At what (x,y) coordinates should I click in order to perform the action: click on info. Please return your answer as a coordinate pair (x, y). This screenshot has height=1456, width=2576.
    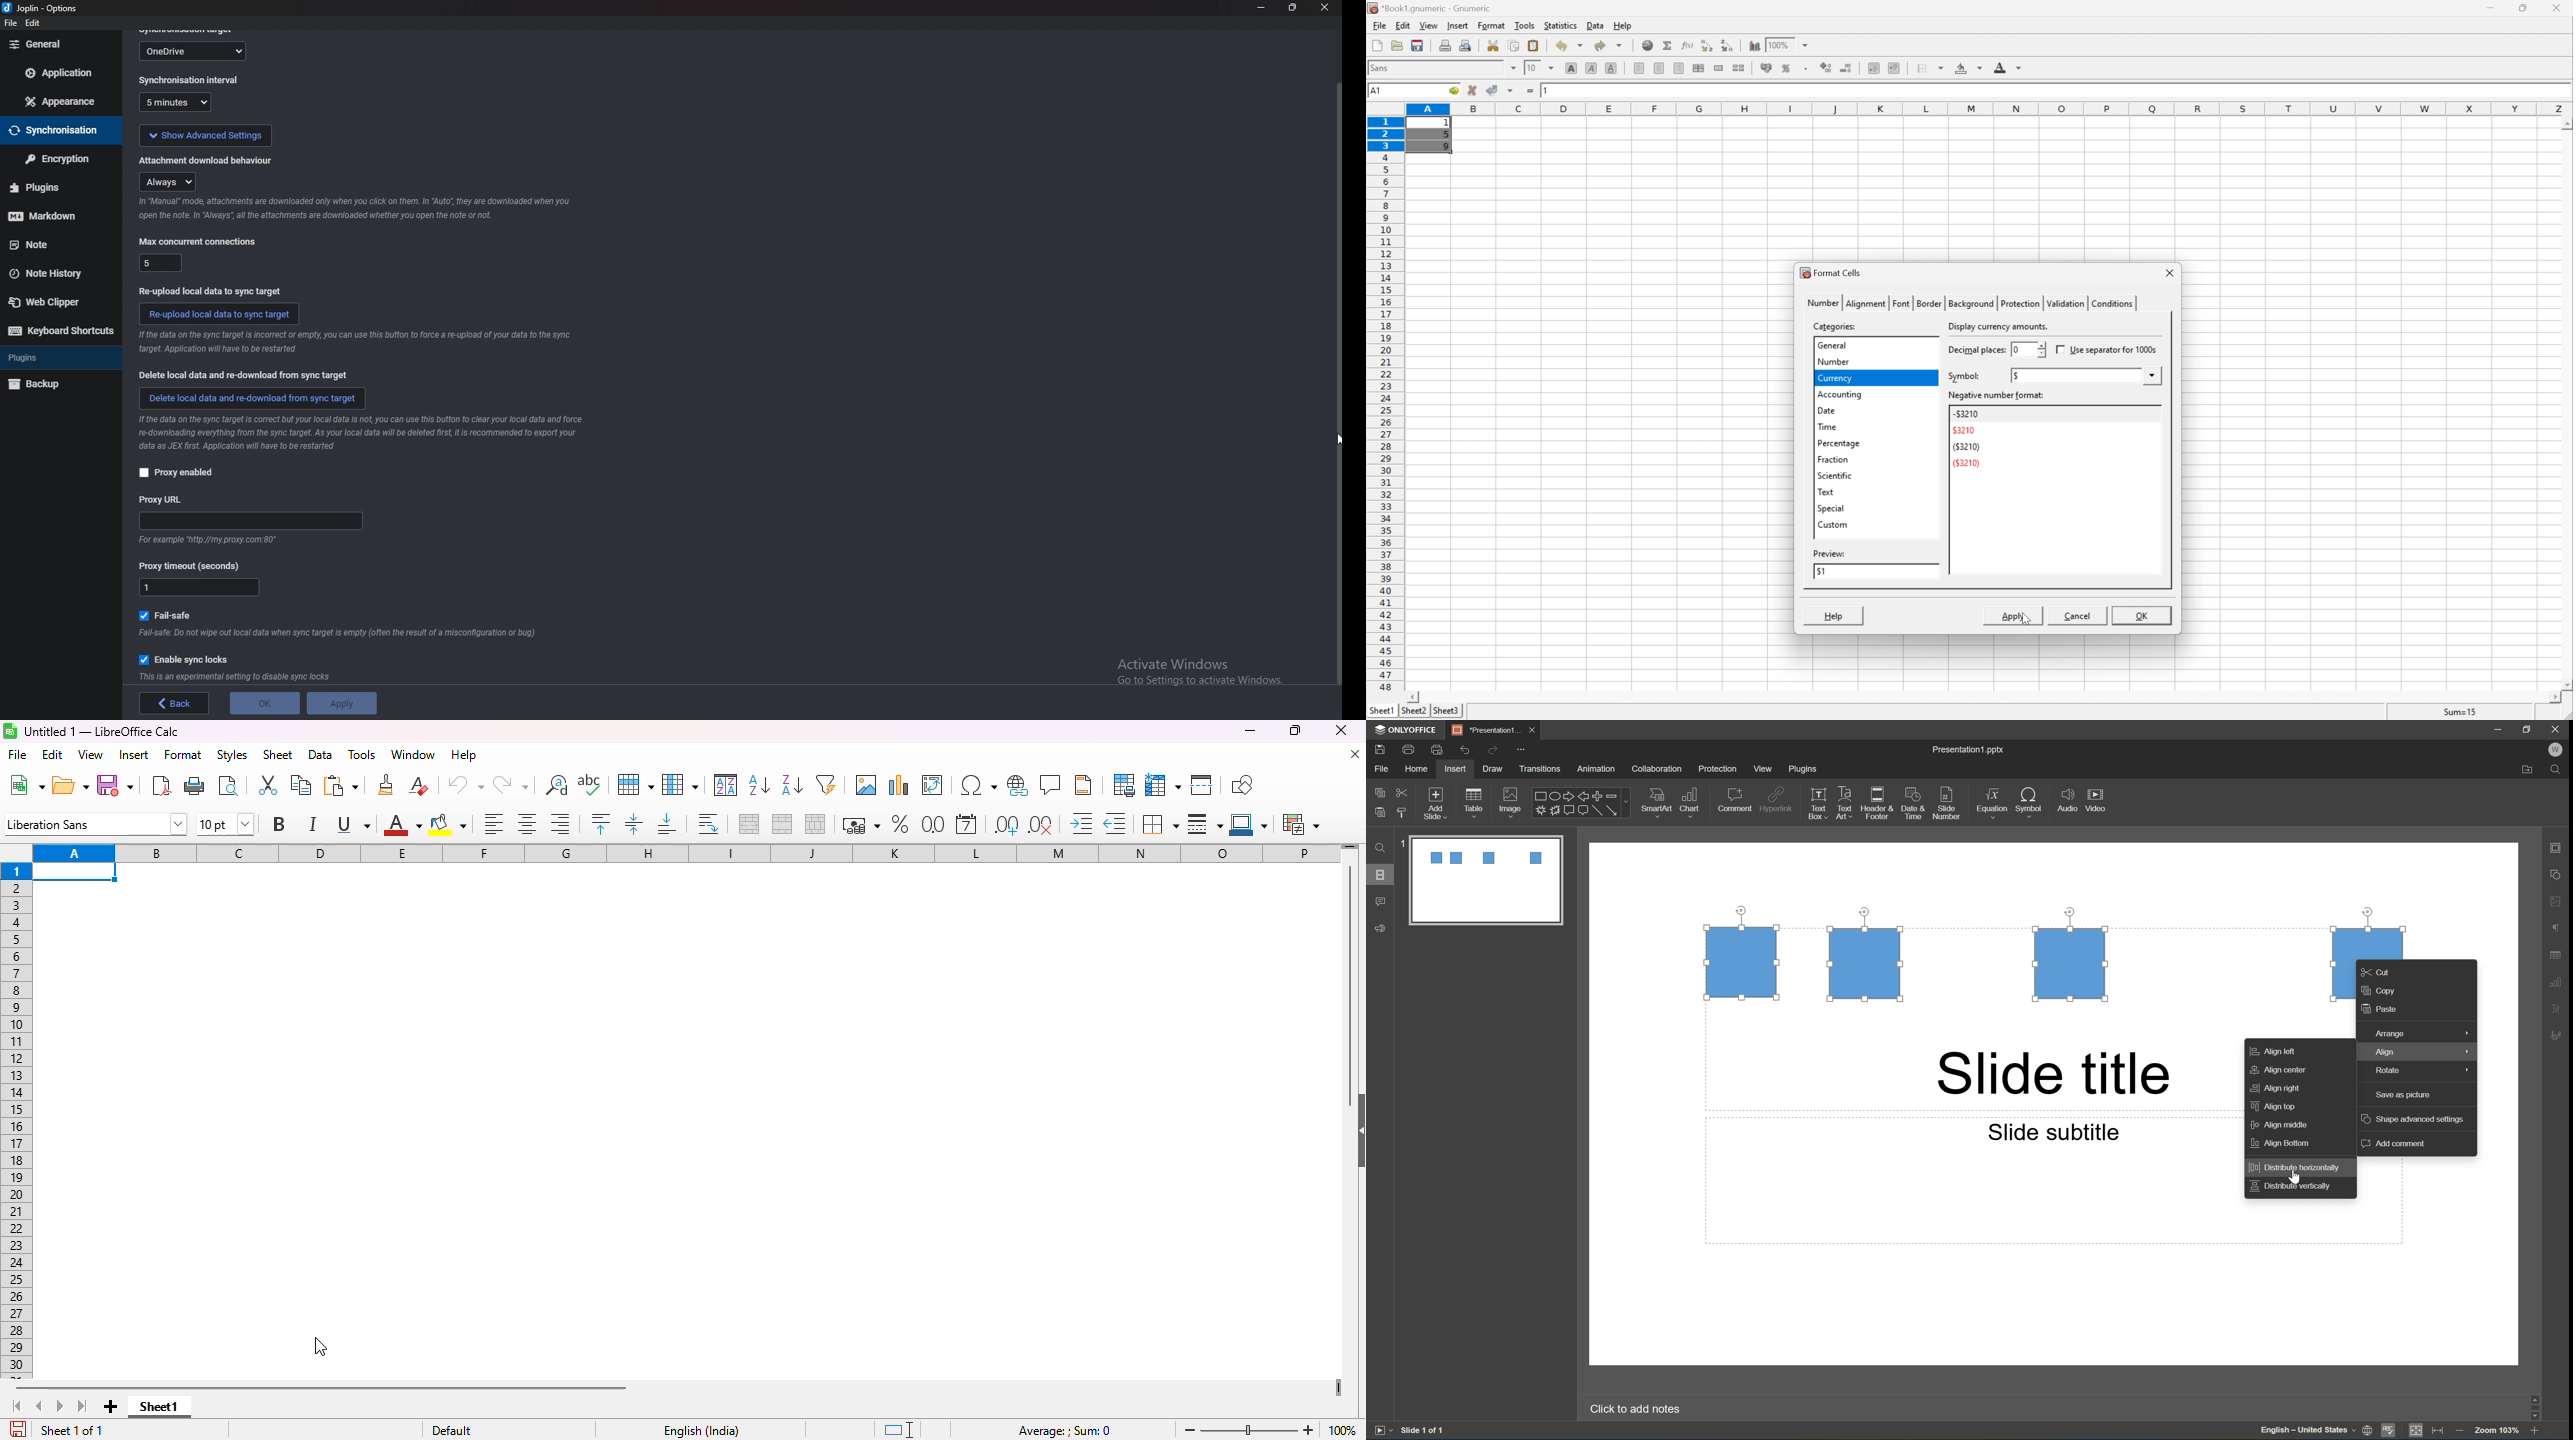
    Looking at the image, I should click on (370, 433).